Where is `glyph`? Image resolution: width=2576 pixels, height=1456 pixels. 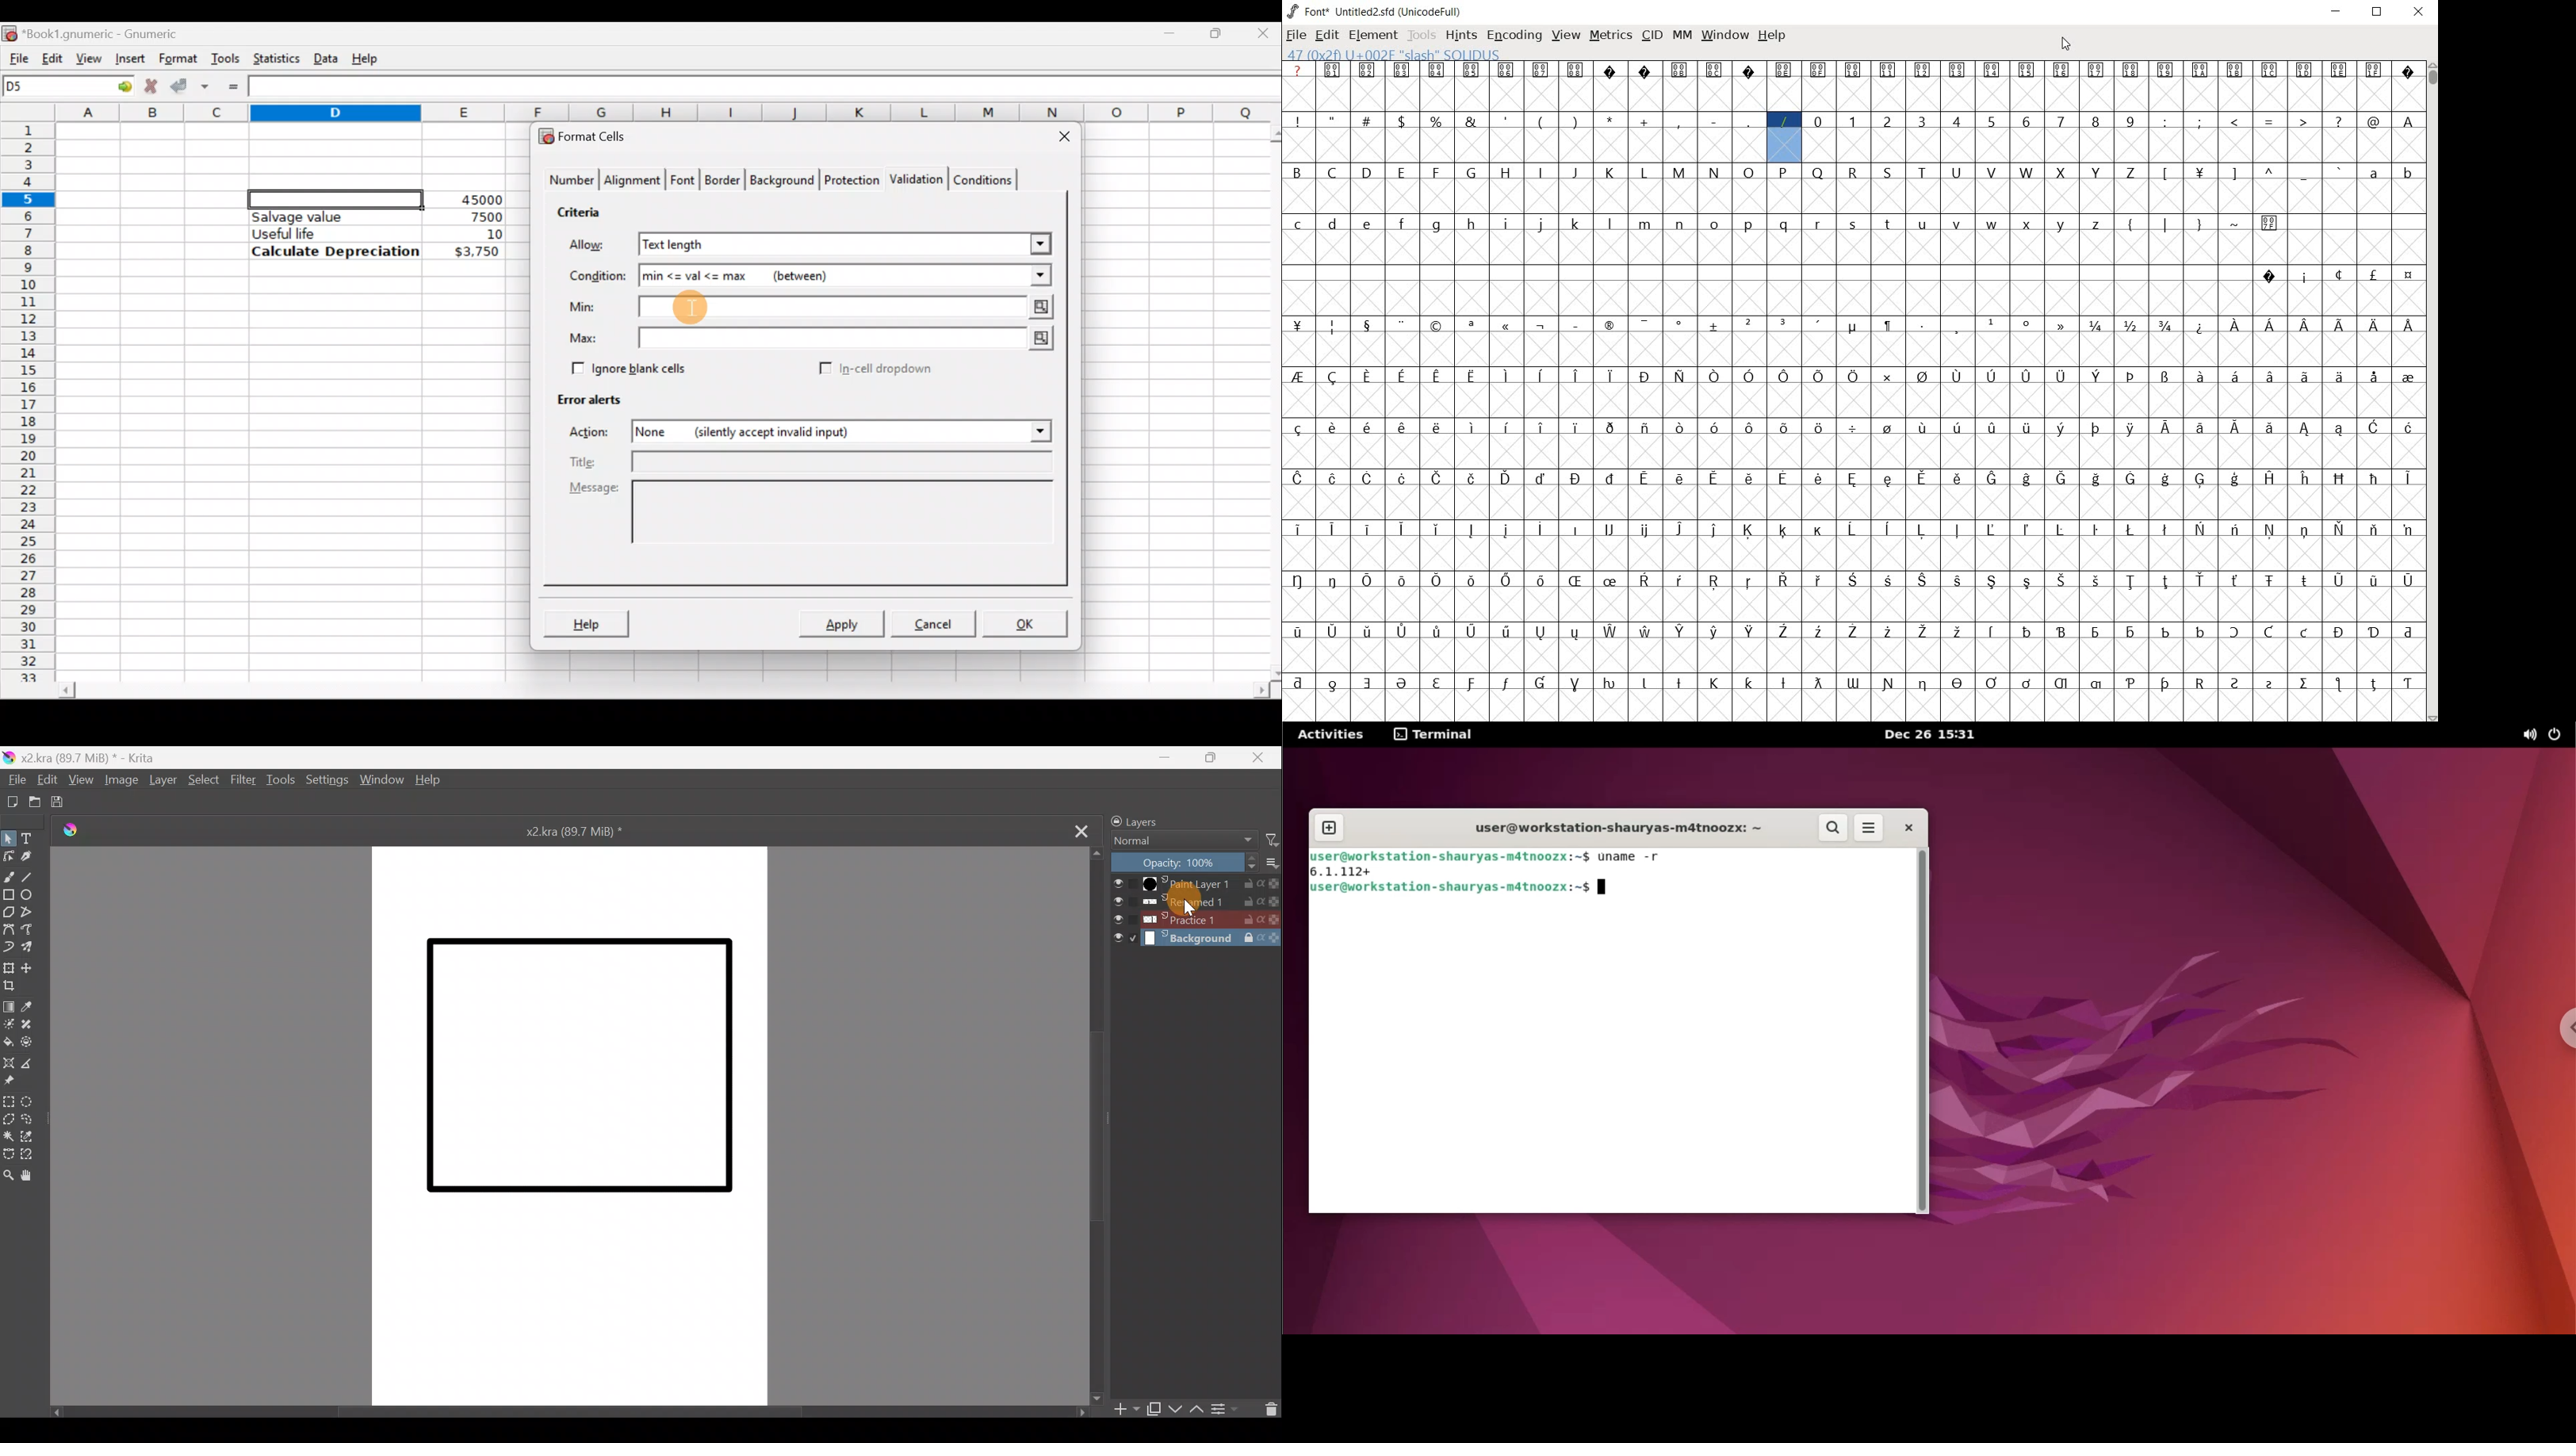
glyph is located at coordinates (1401, 121).